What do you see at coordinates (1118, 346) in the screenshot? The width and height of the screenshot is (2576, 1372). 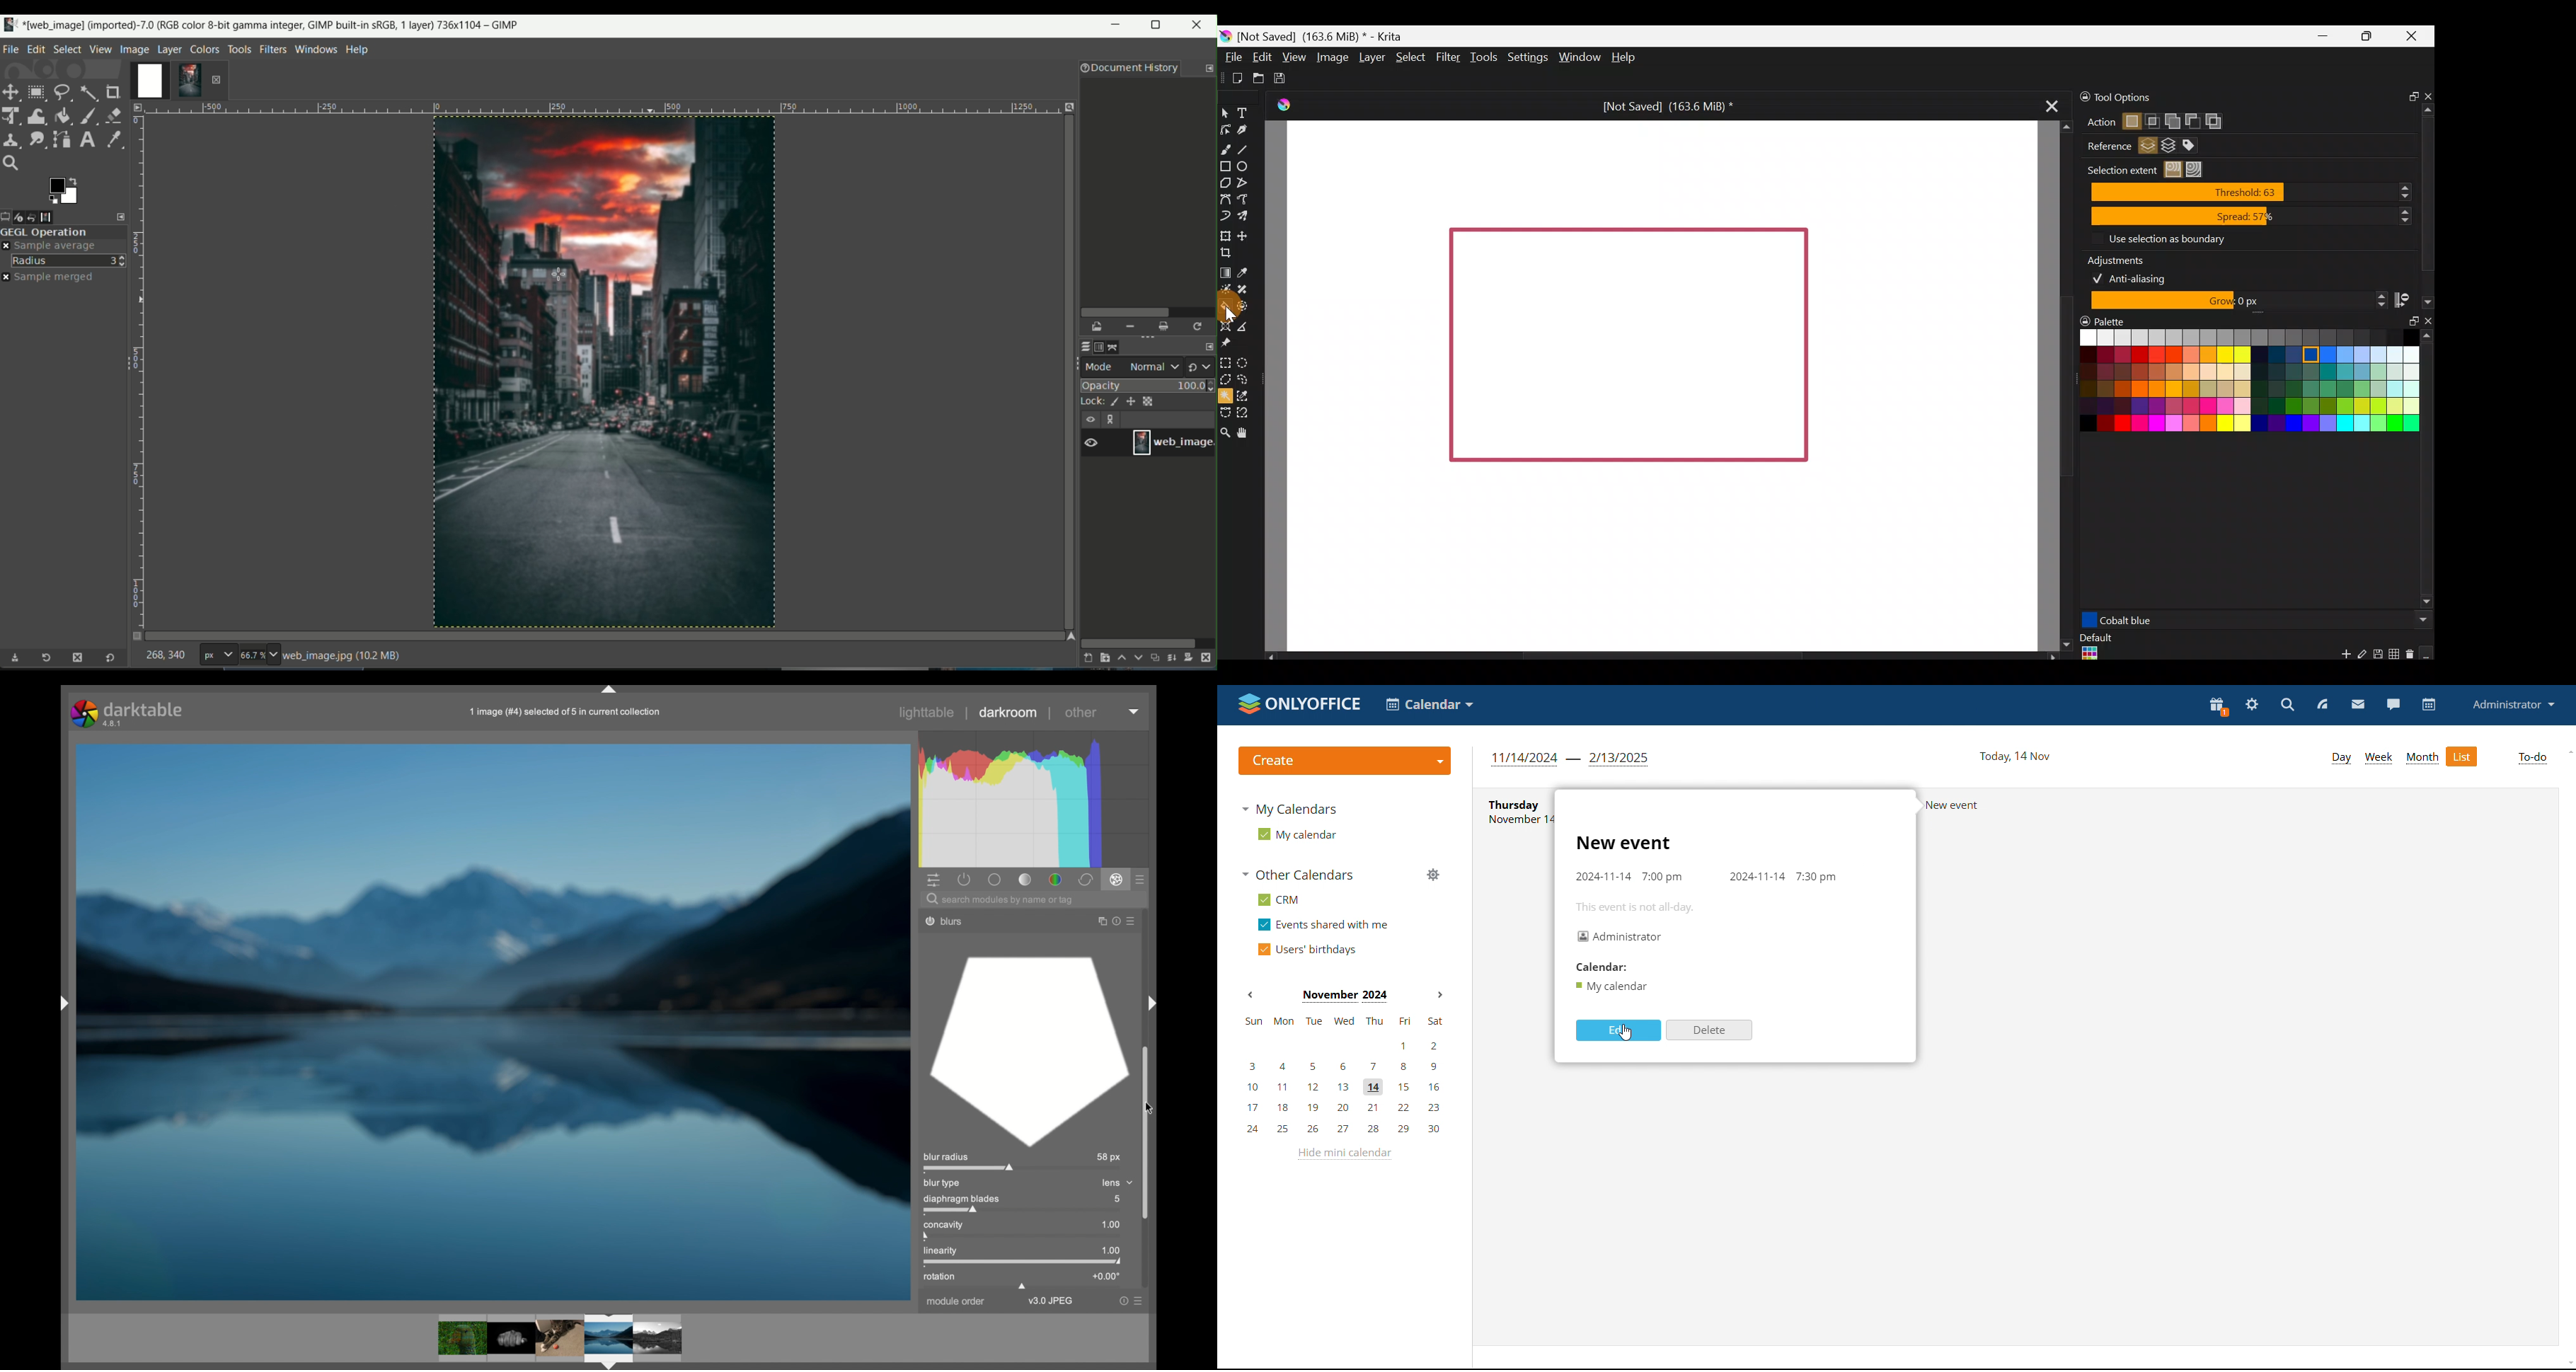 I see `paths` at bounding box center [1118, 346].